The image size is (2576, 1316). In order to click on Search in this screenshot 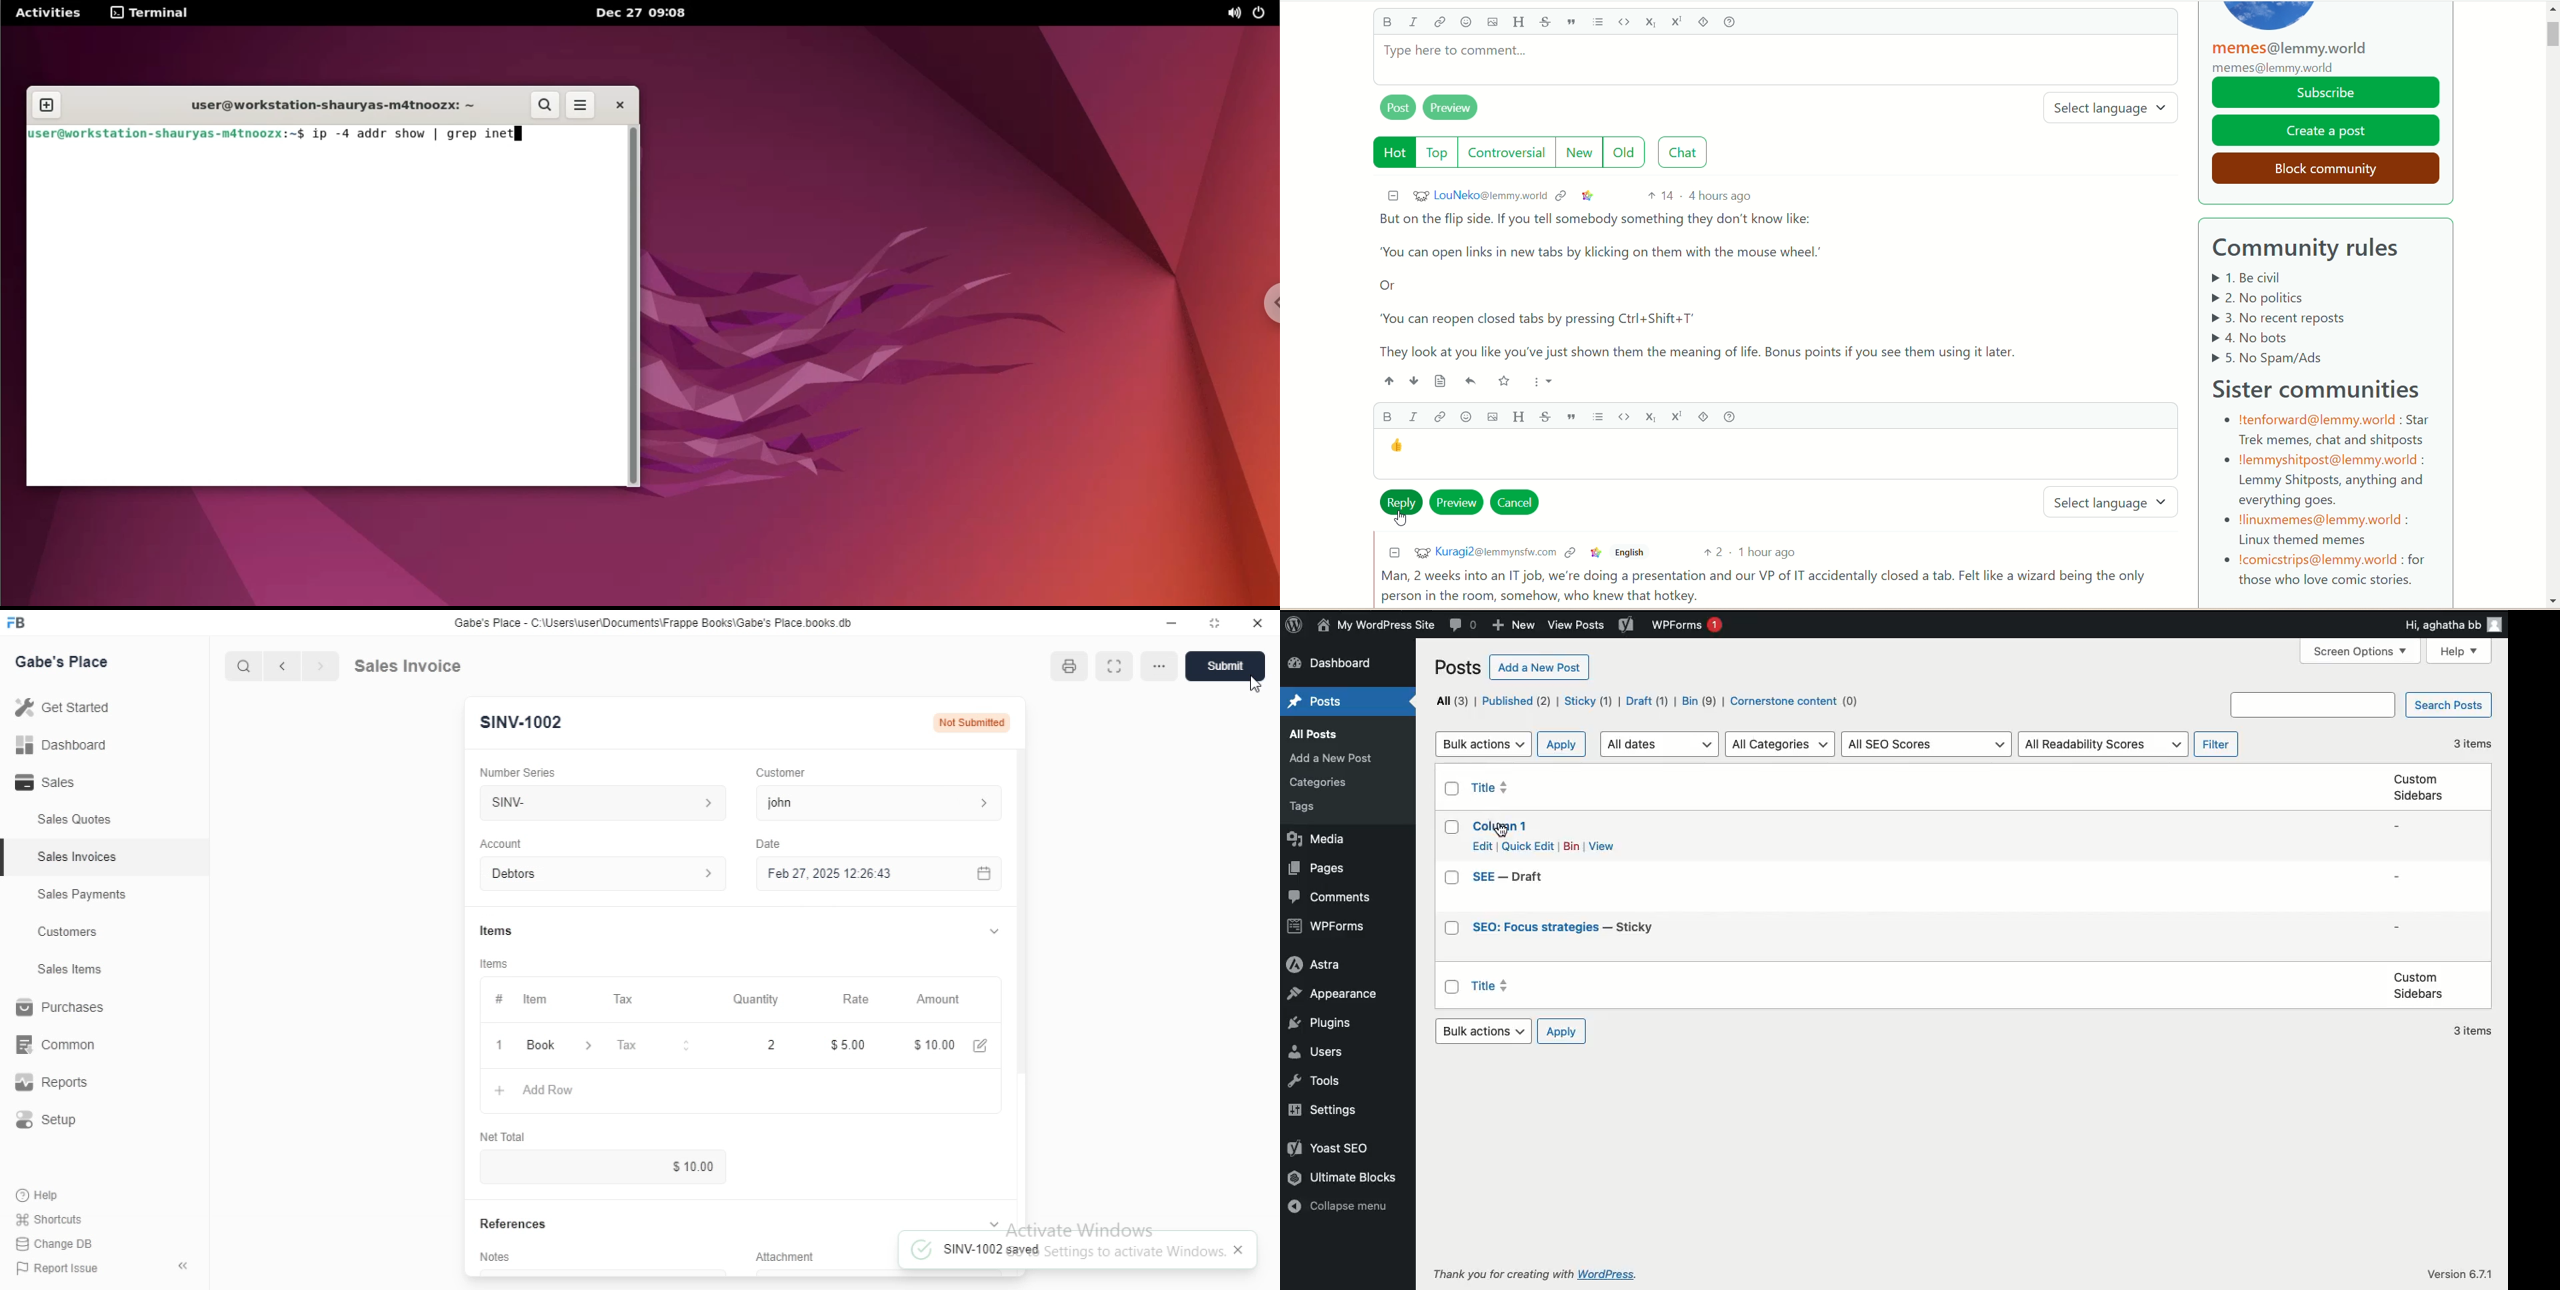, I will do `click(242, 663)`.